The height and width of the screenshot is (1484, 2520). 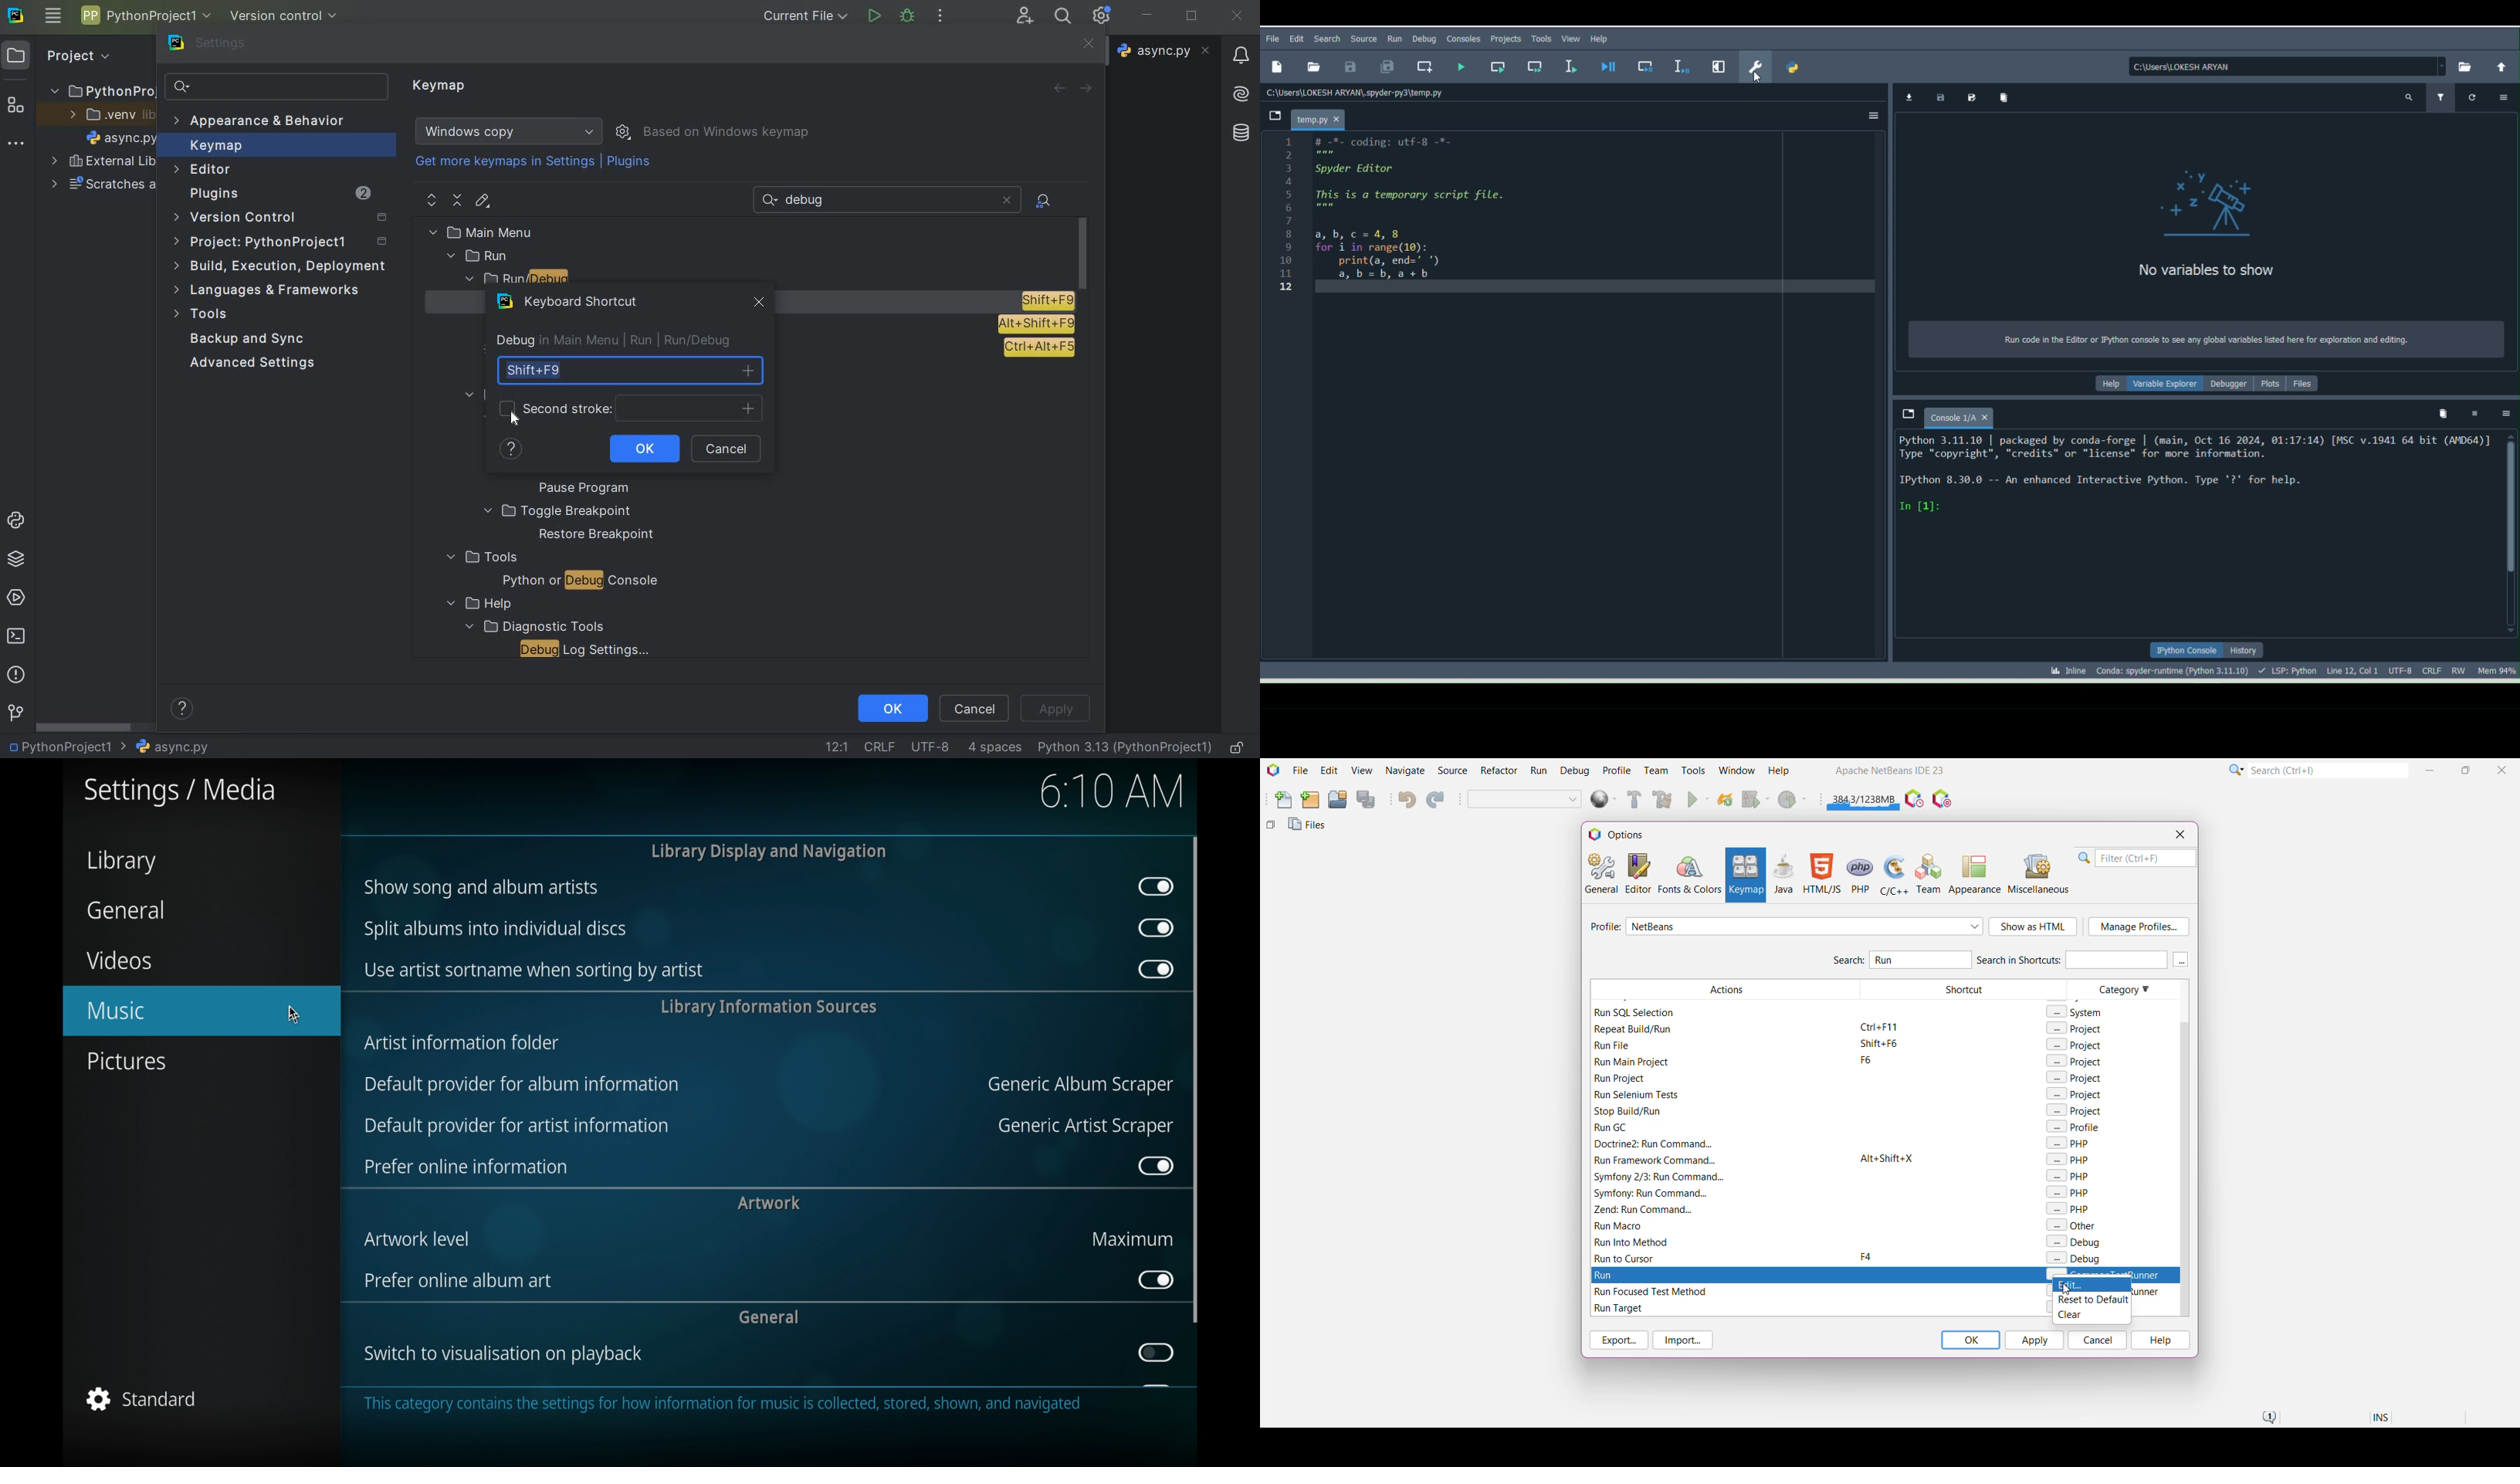 What do you see at coordinates (295, 1015) in the screenshot?
I see `cursor` at bounding box center [295, 1015].